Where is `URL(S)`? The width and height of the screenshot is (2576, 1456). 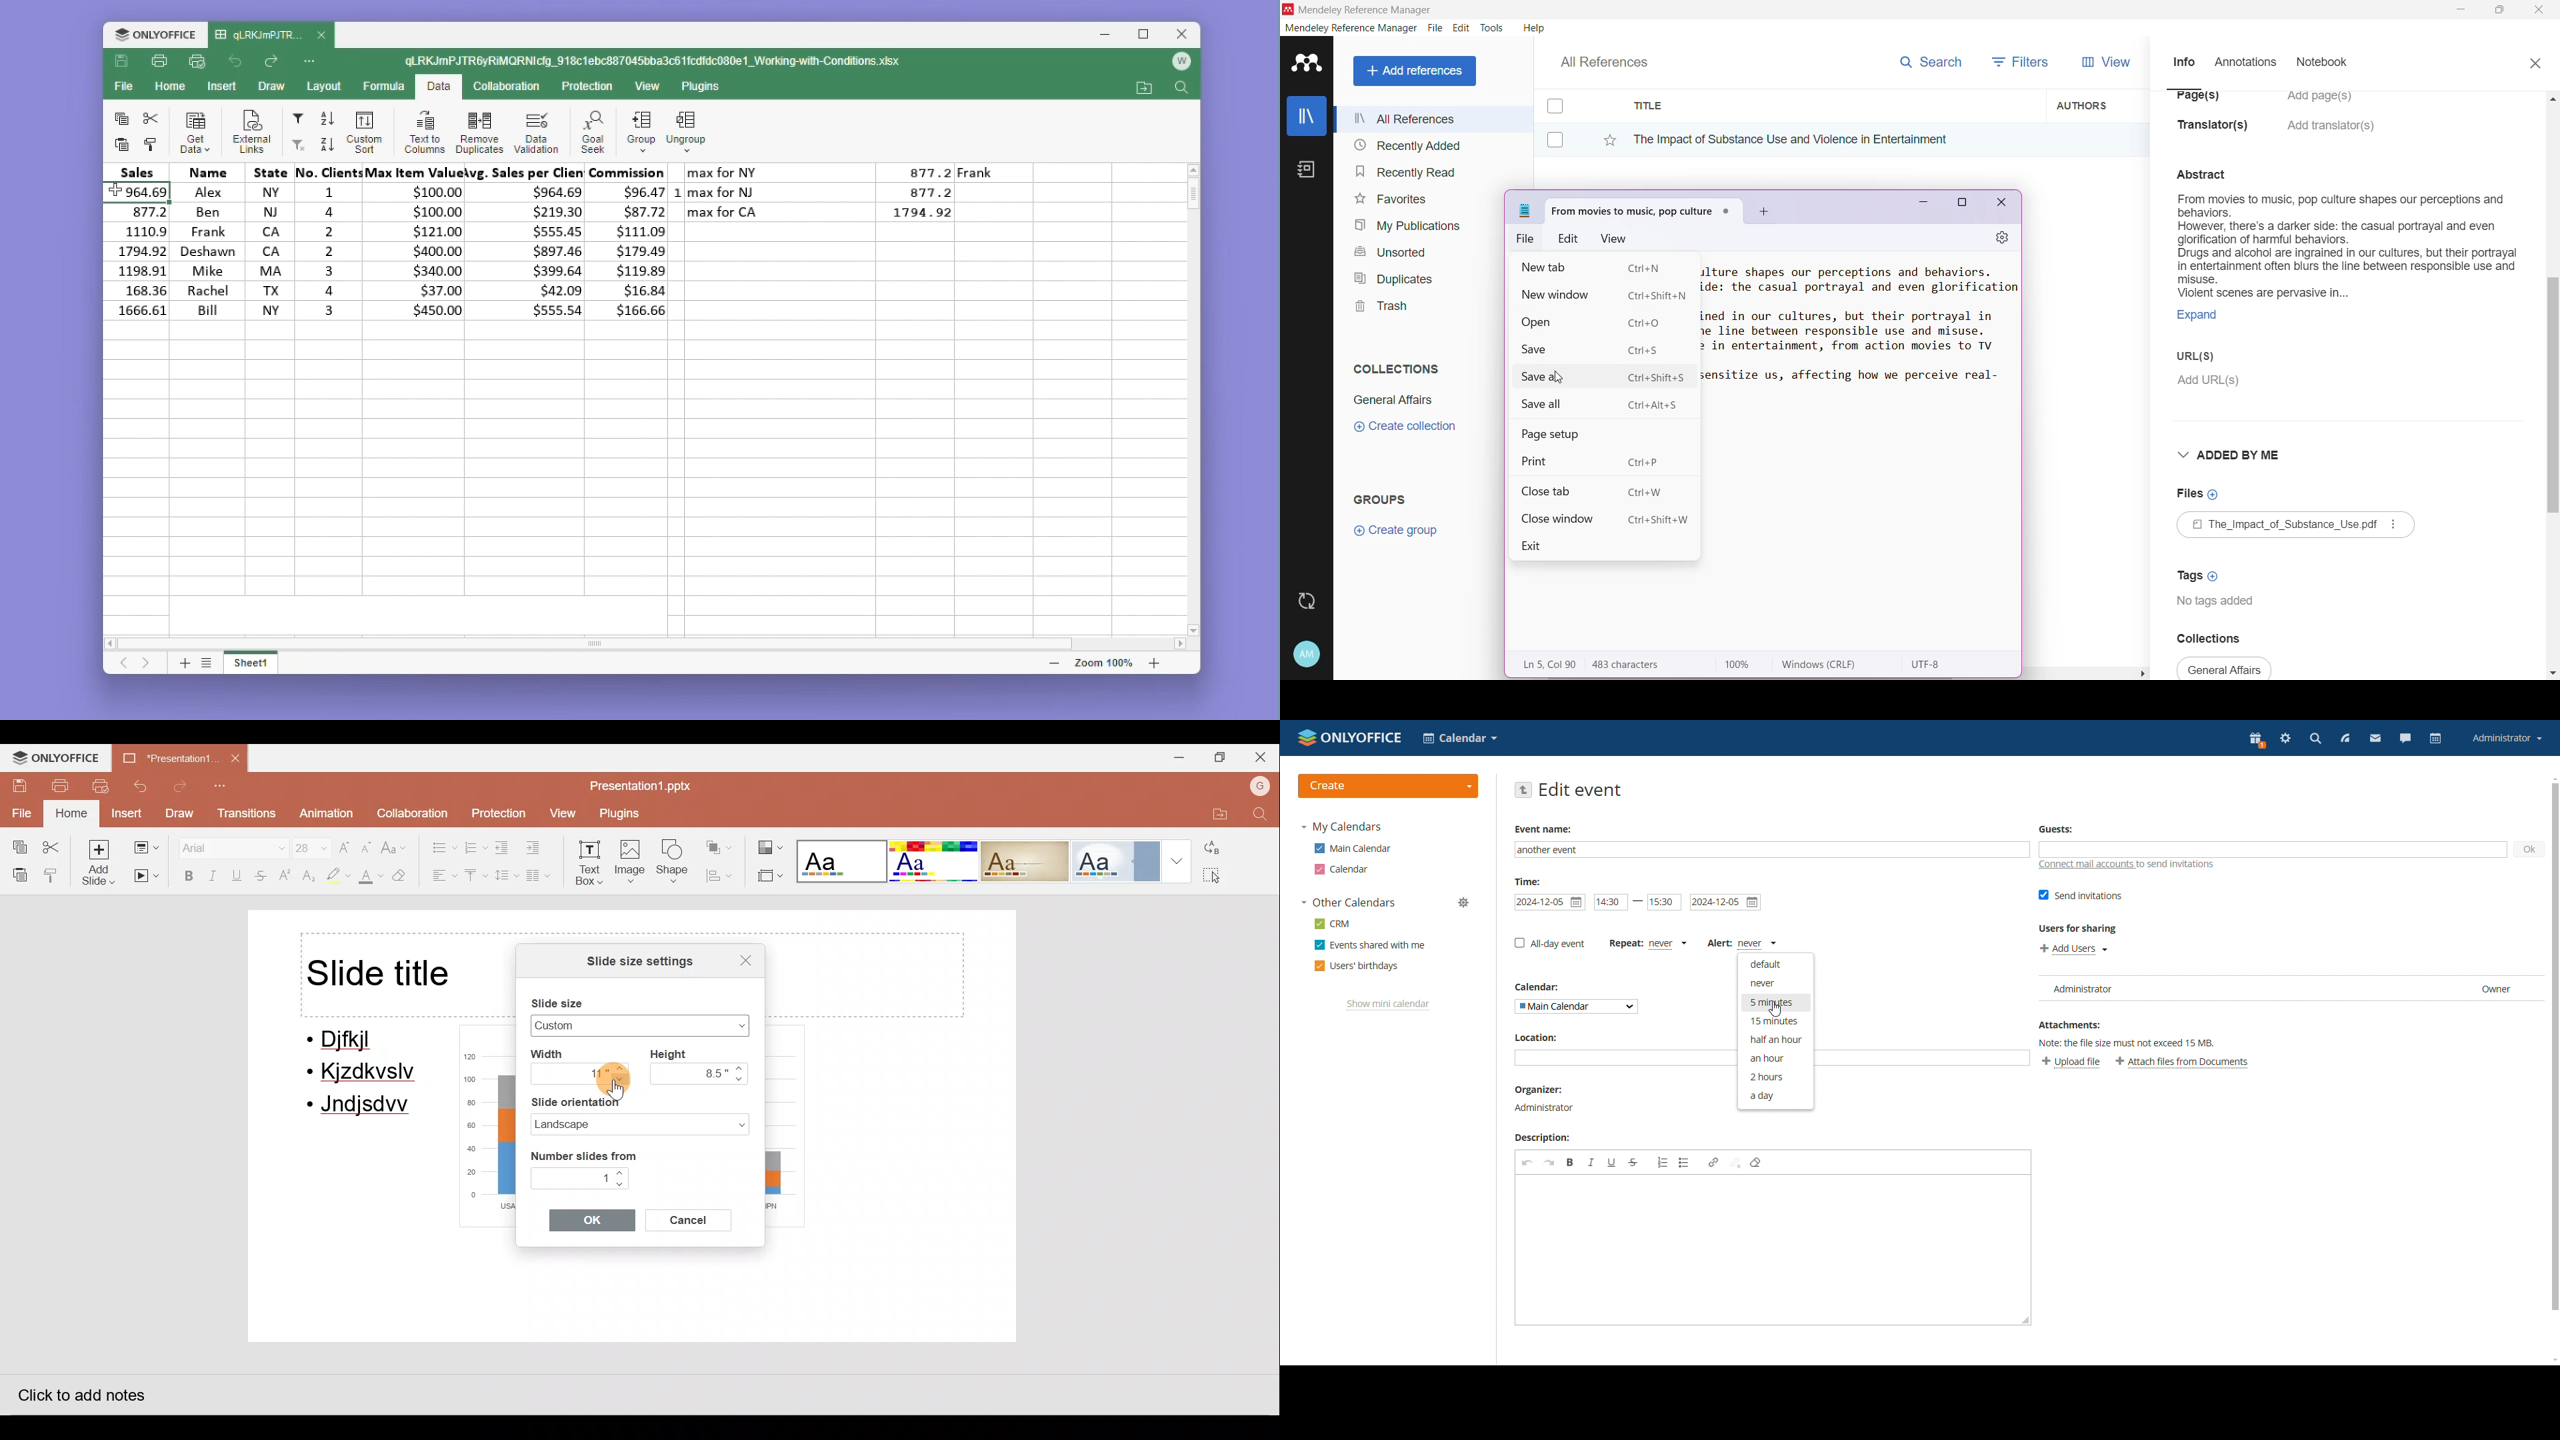
URL(S) is located at coordinates (2205, 358).